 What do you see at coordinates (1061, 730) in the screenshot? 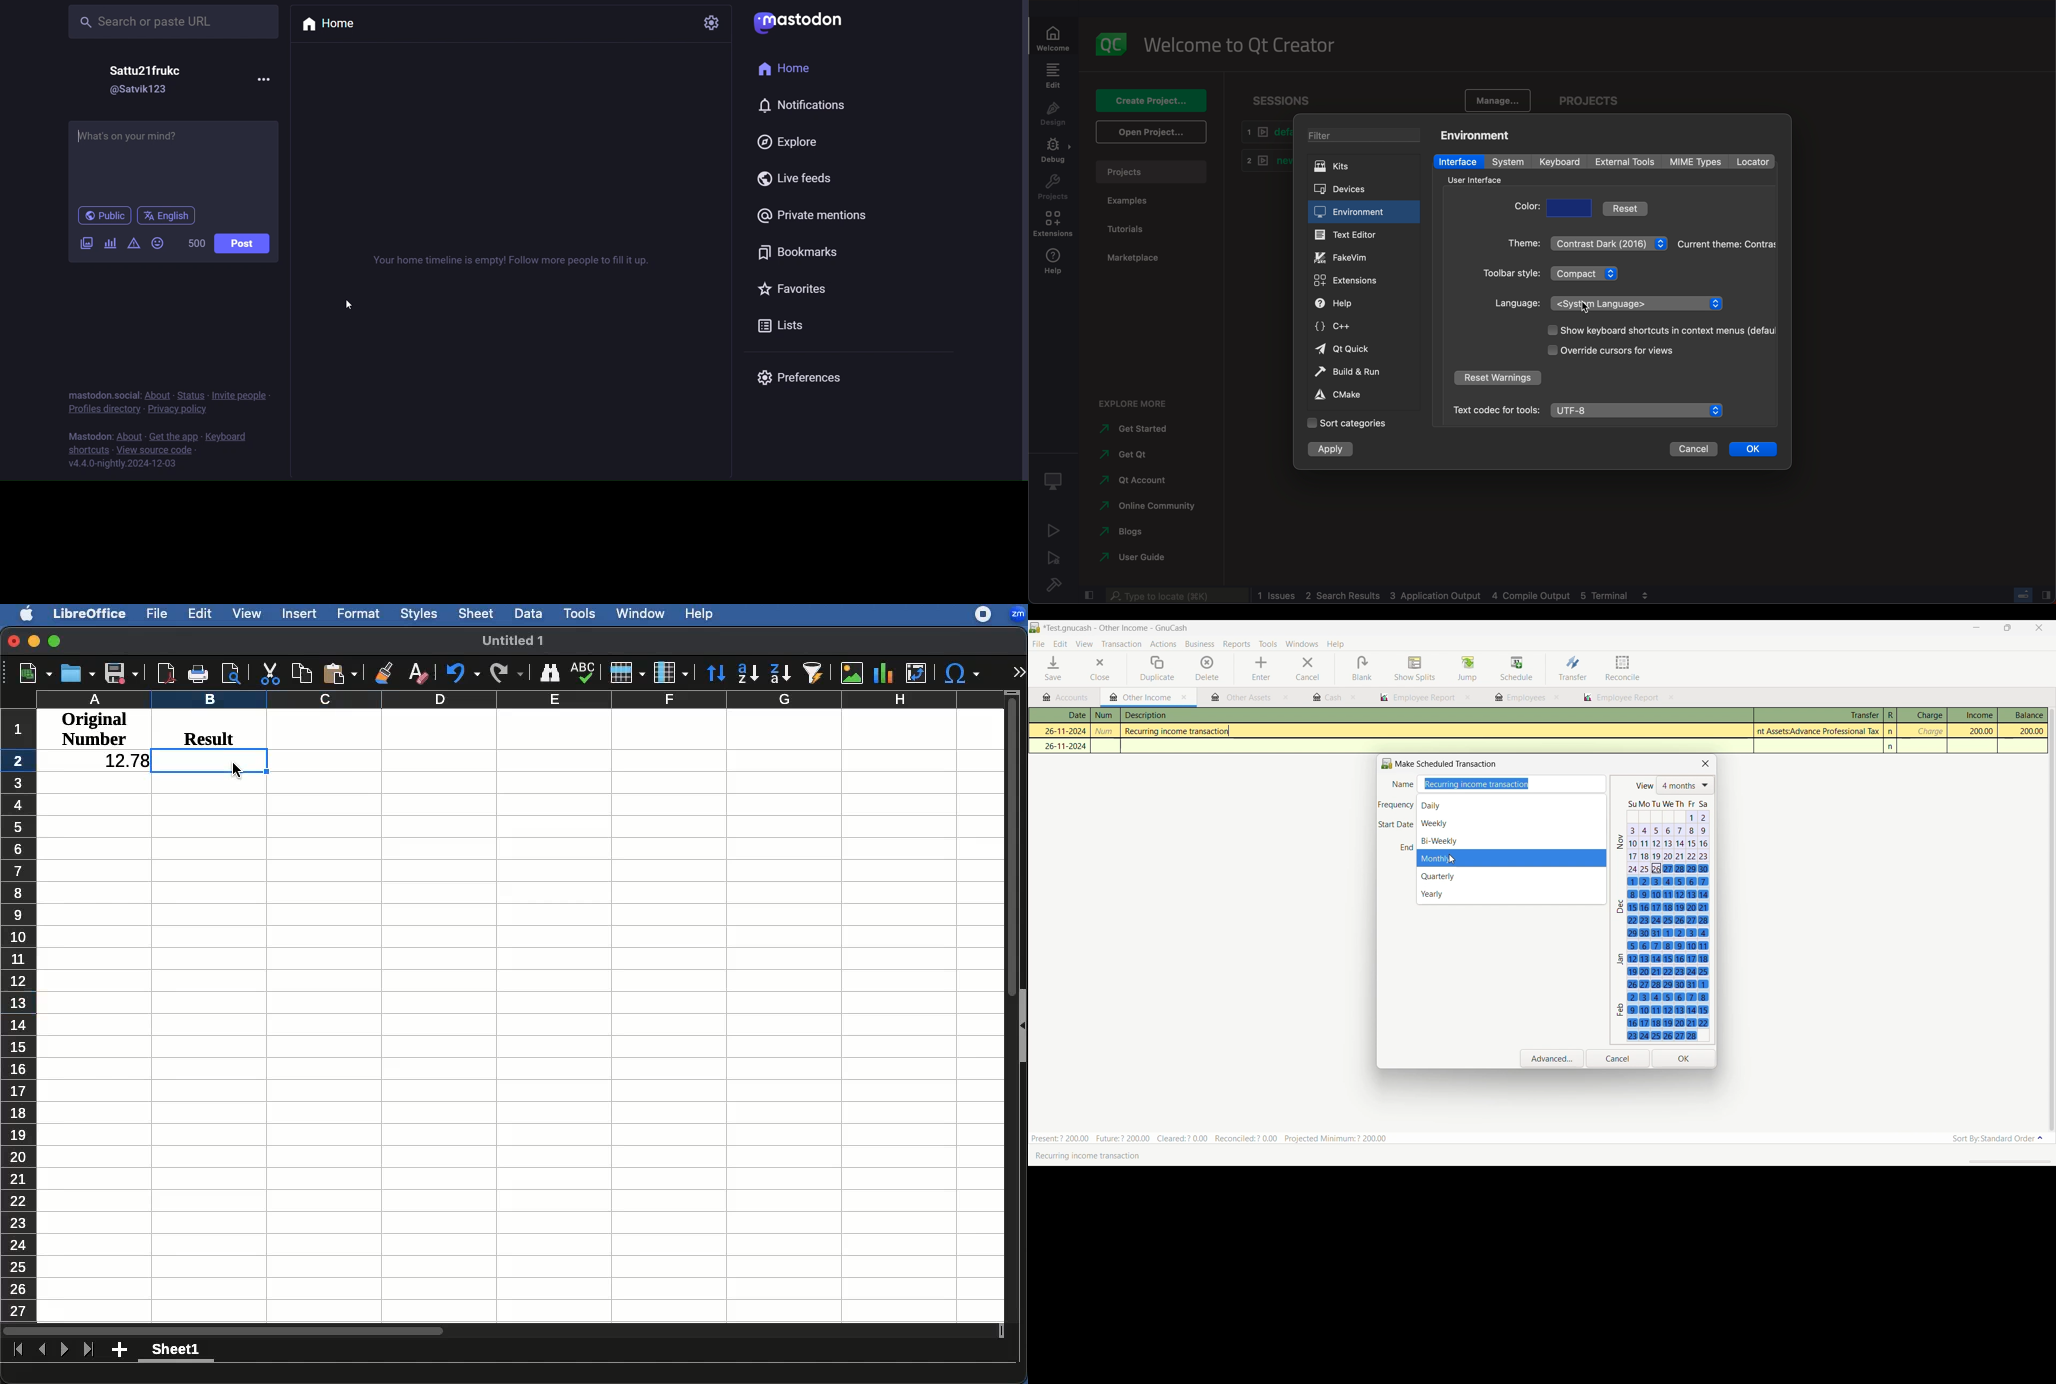
I see `26-11-2024` at bounding box center [1061, 730].